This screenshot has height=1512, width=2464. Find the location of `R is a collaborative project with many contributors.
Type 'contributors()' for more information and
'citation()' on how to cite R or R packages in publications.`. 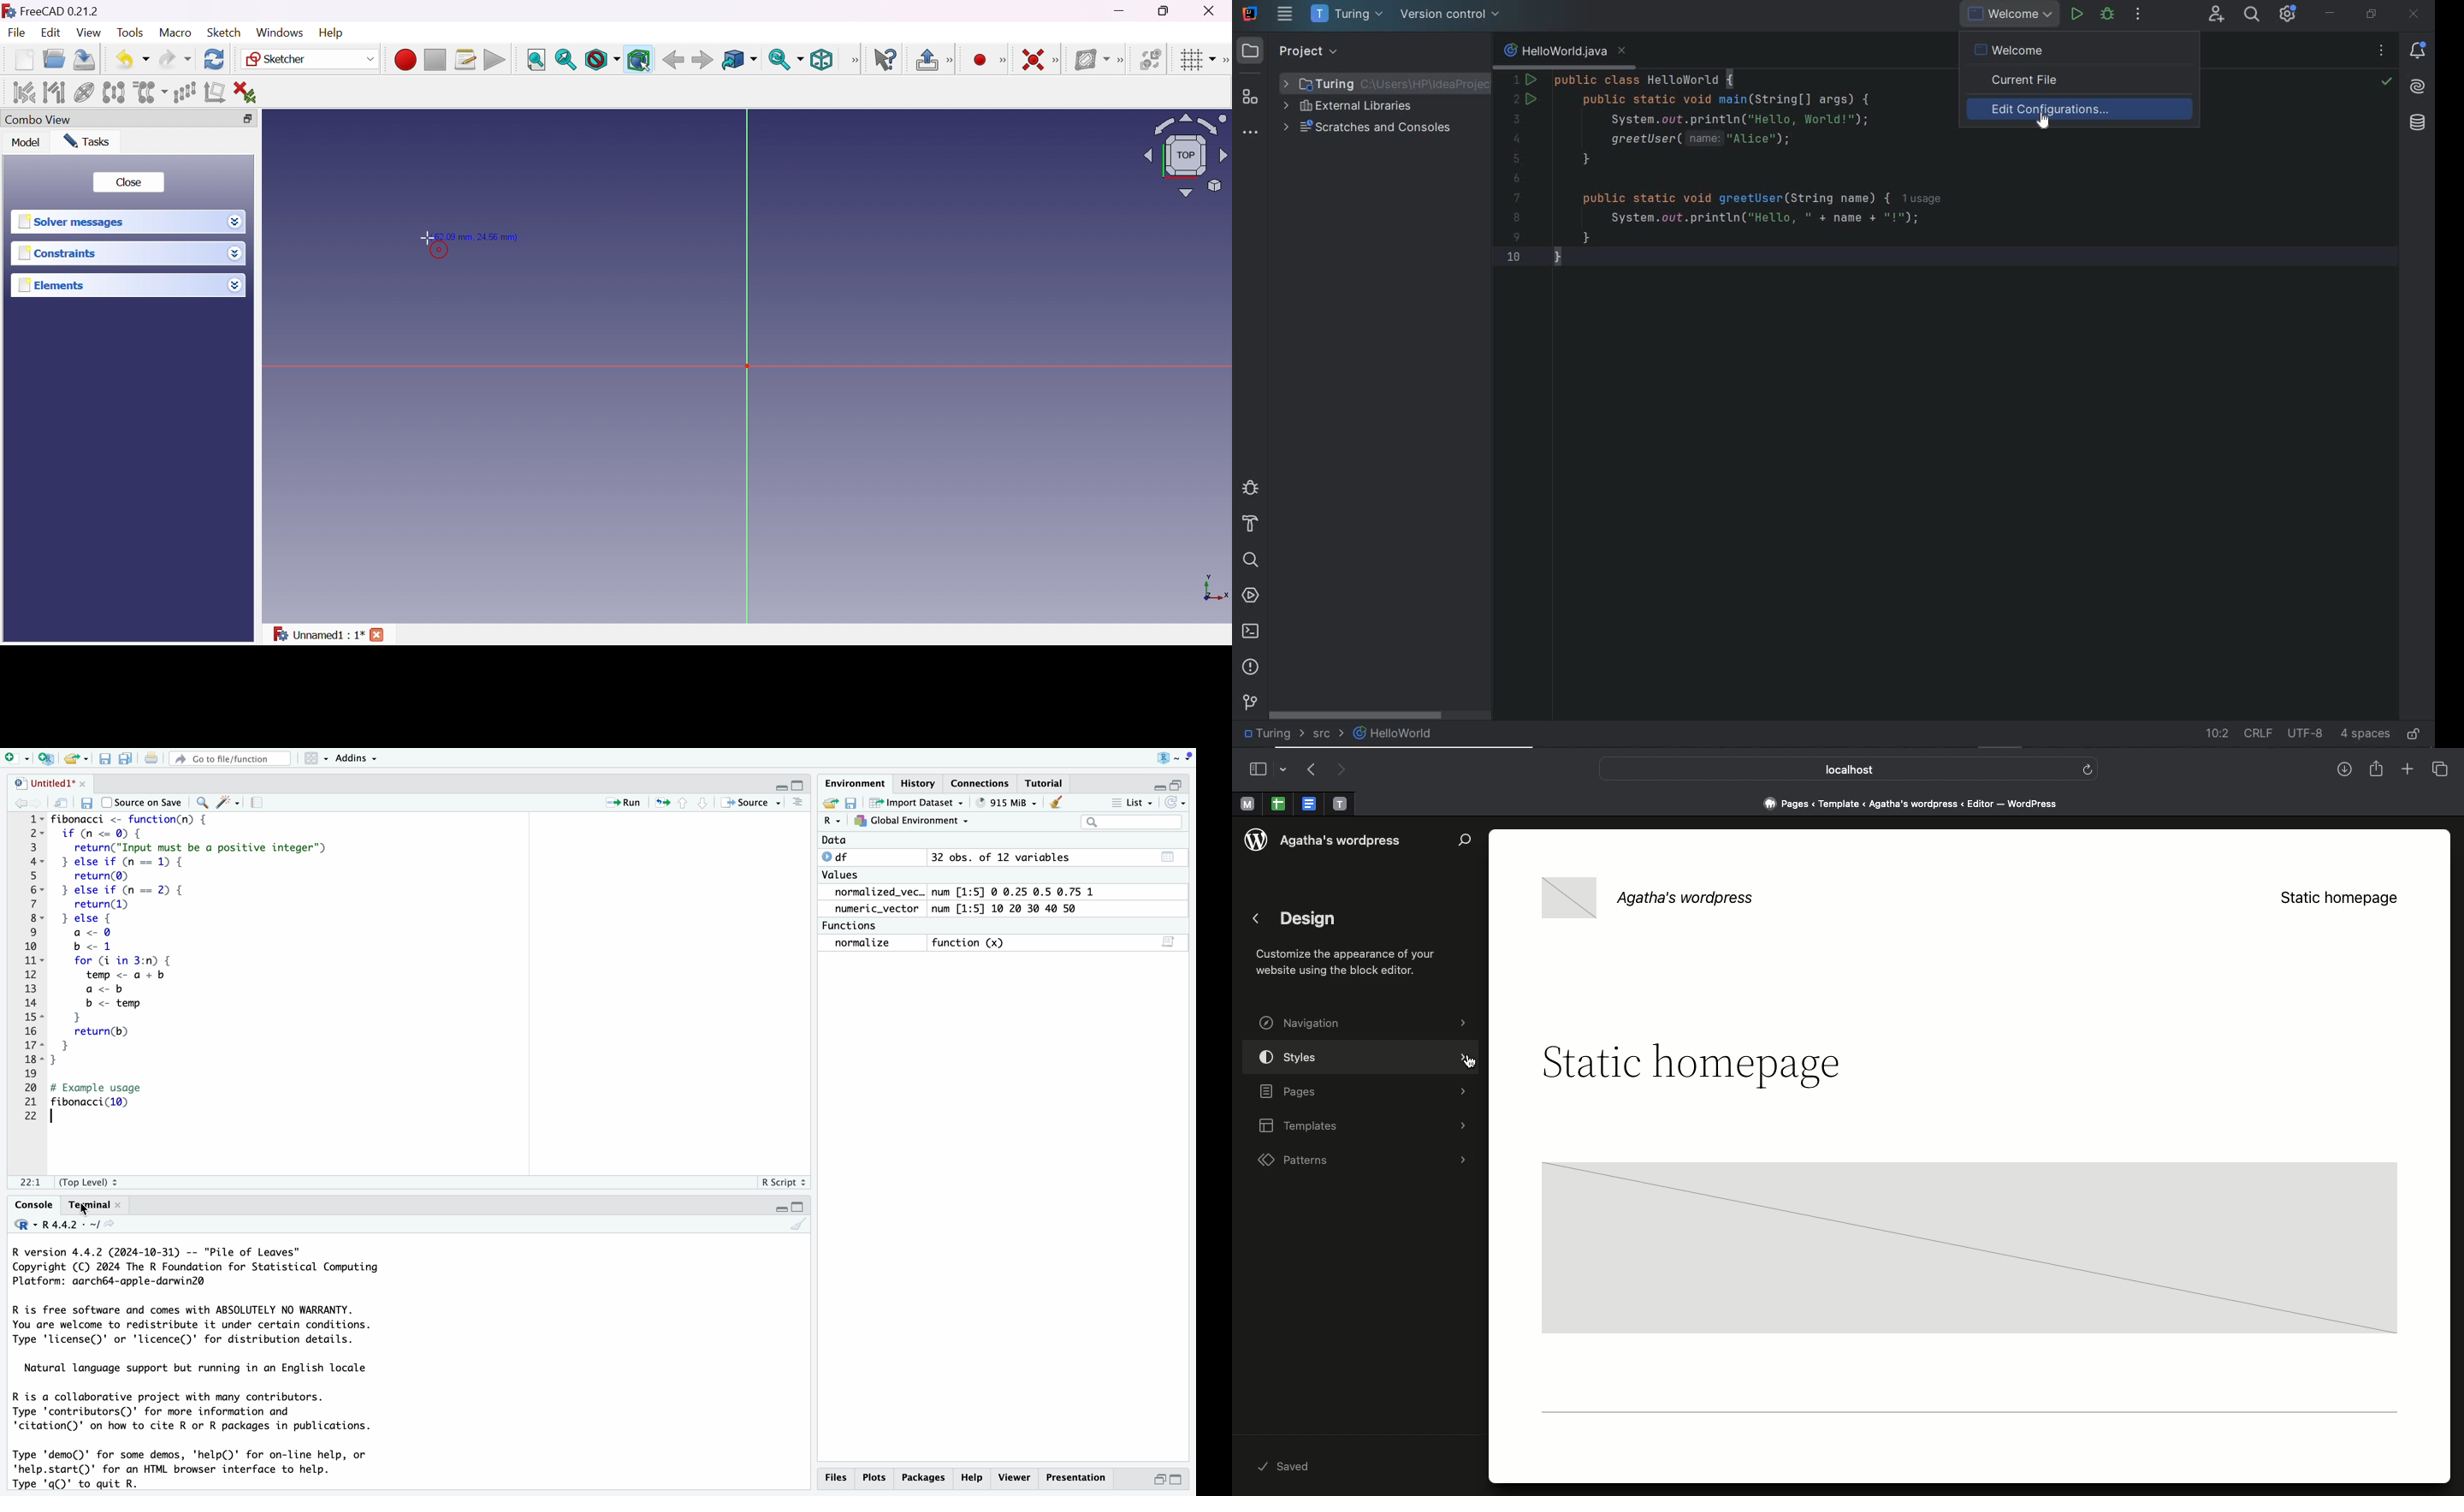

R is a collaborative project with many contributors.
Type 'contributors()' for more information and
'citation()' on how to cite R or R packages in publications. is located at coordinates (203, 1414).